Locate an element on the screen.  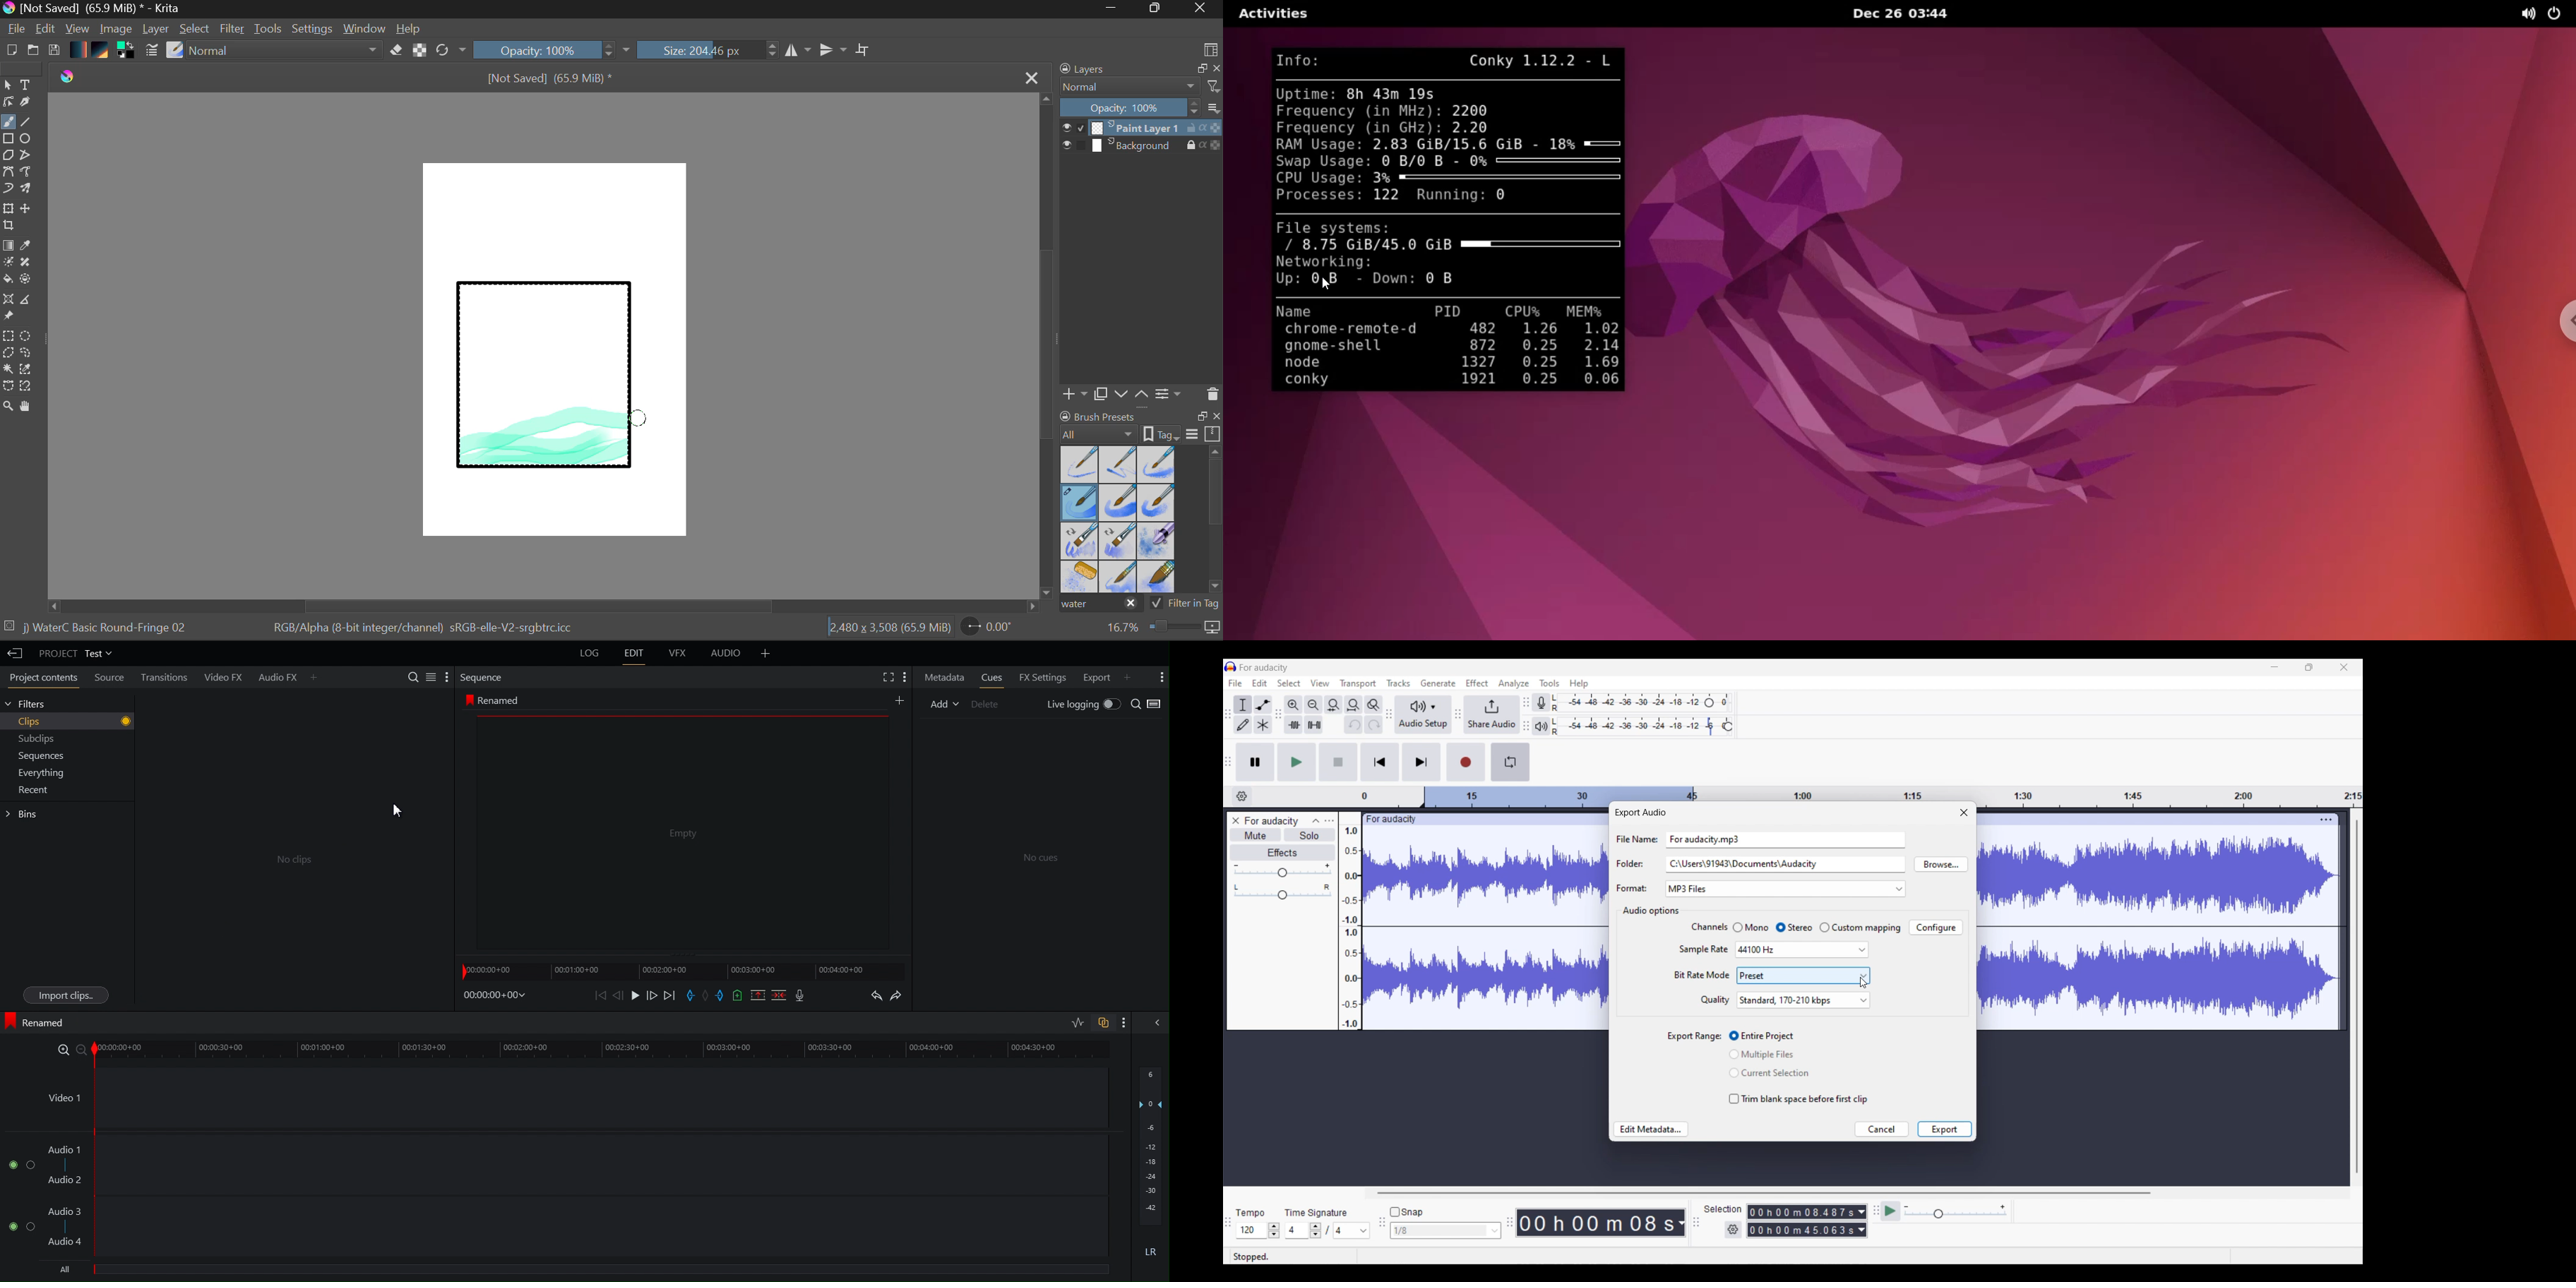
Water C - Wide Area is located at coordinates (1159, 577).